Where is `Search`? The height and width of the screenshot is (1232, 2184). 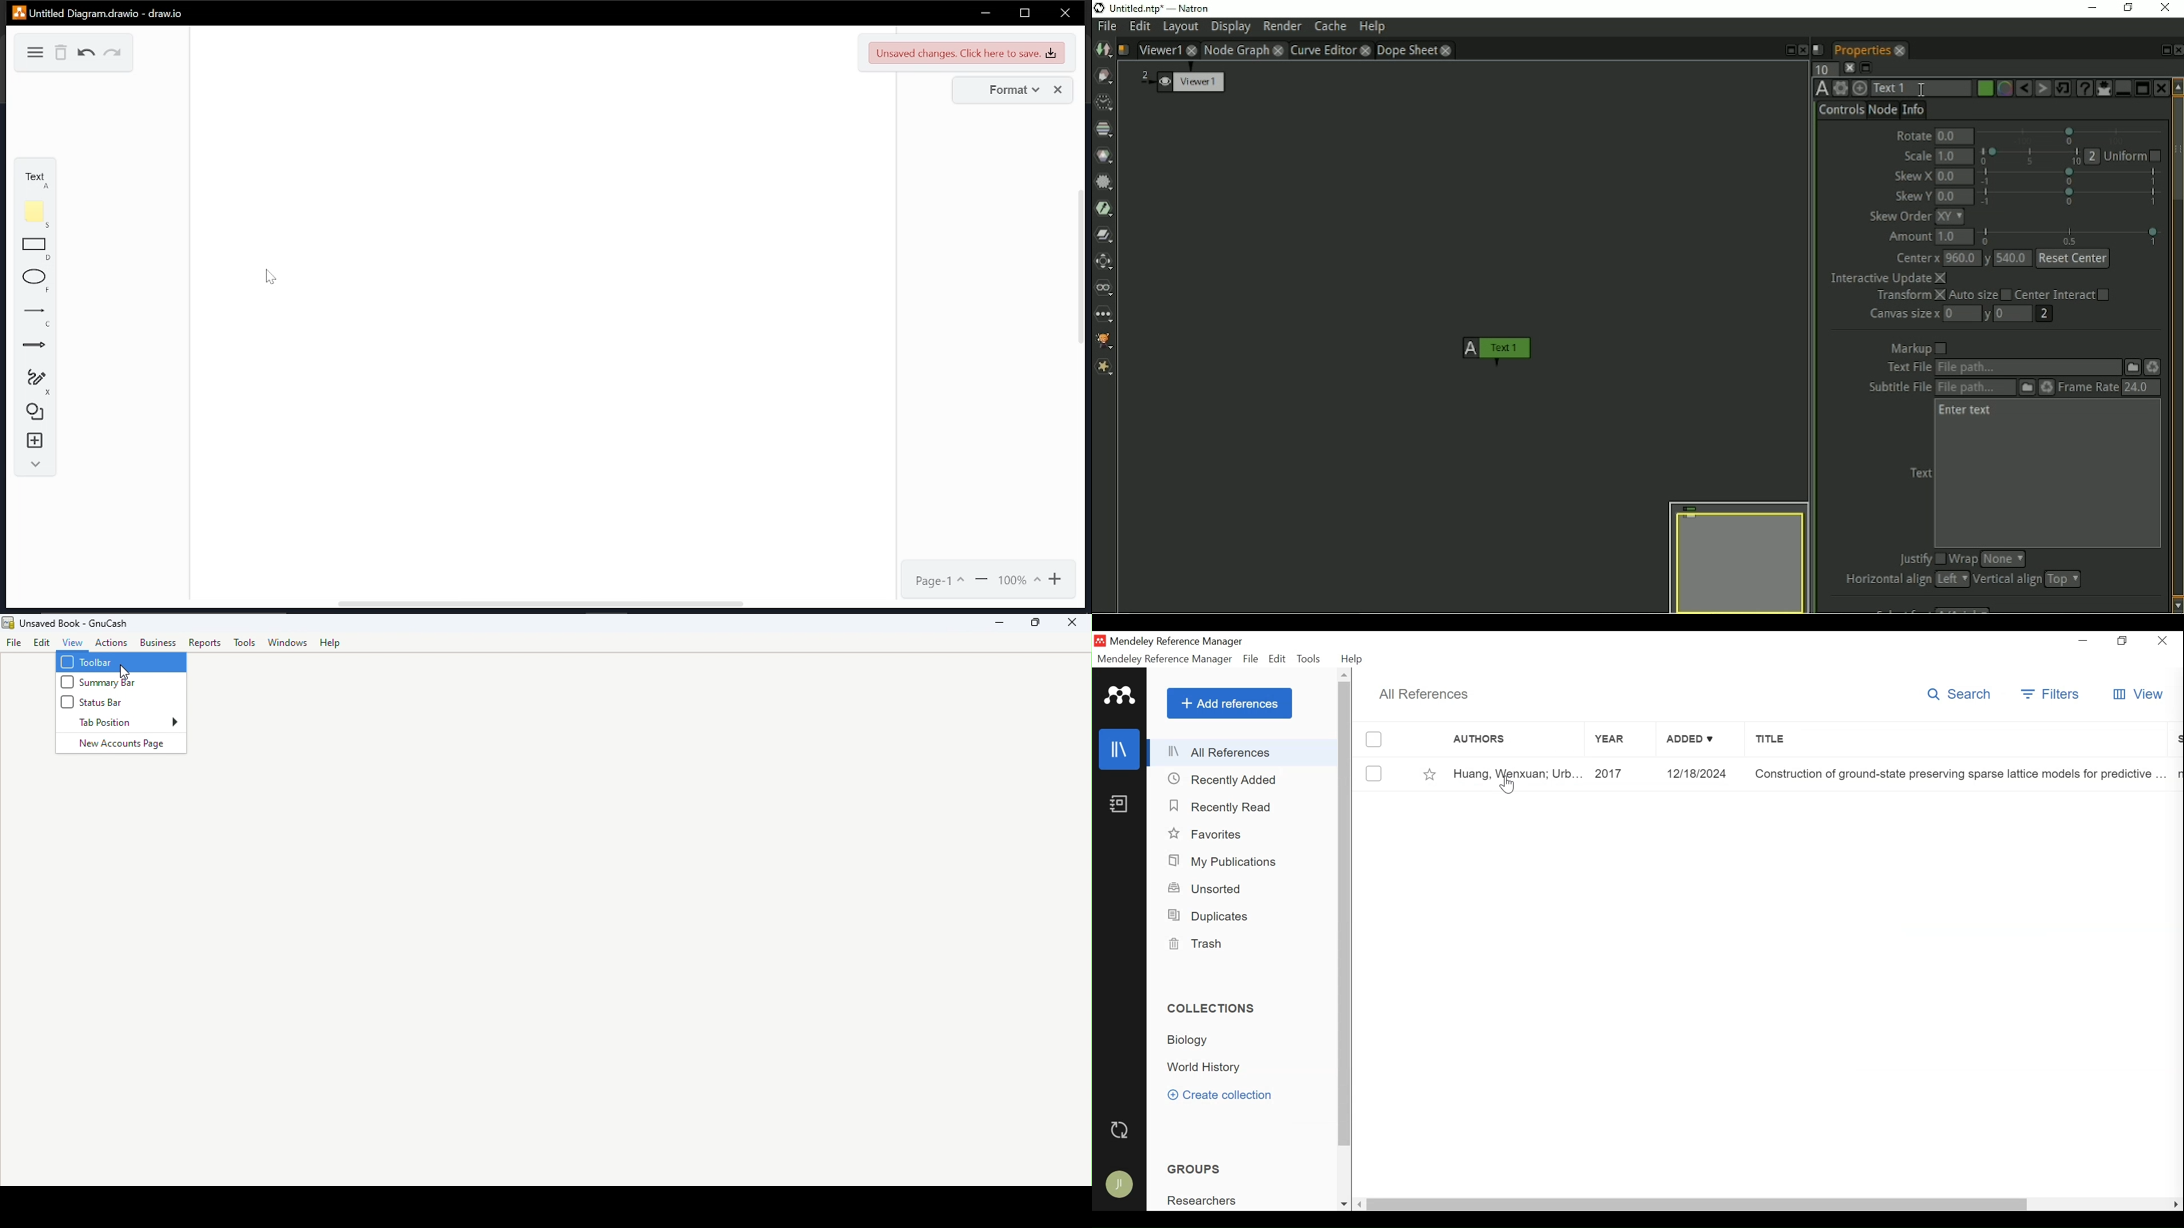 Search is located at coordinates (1960, 694).